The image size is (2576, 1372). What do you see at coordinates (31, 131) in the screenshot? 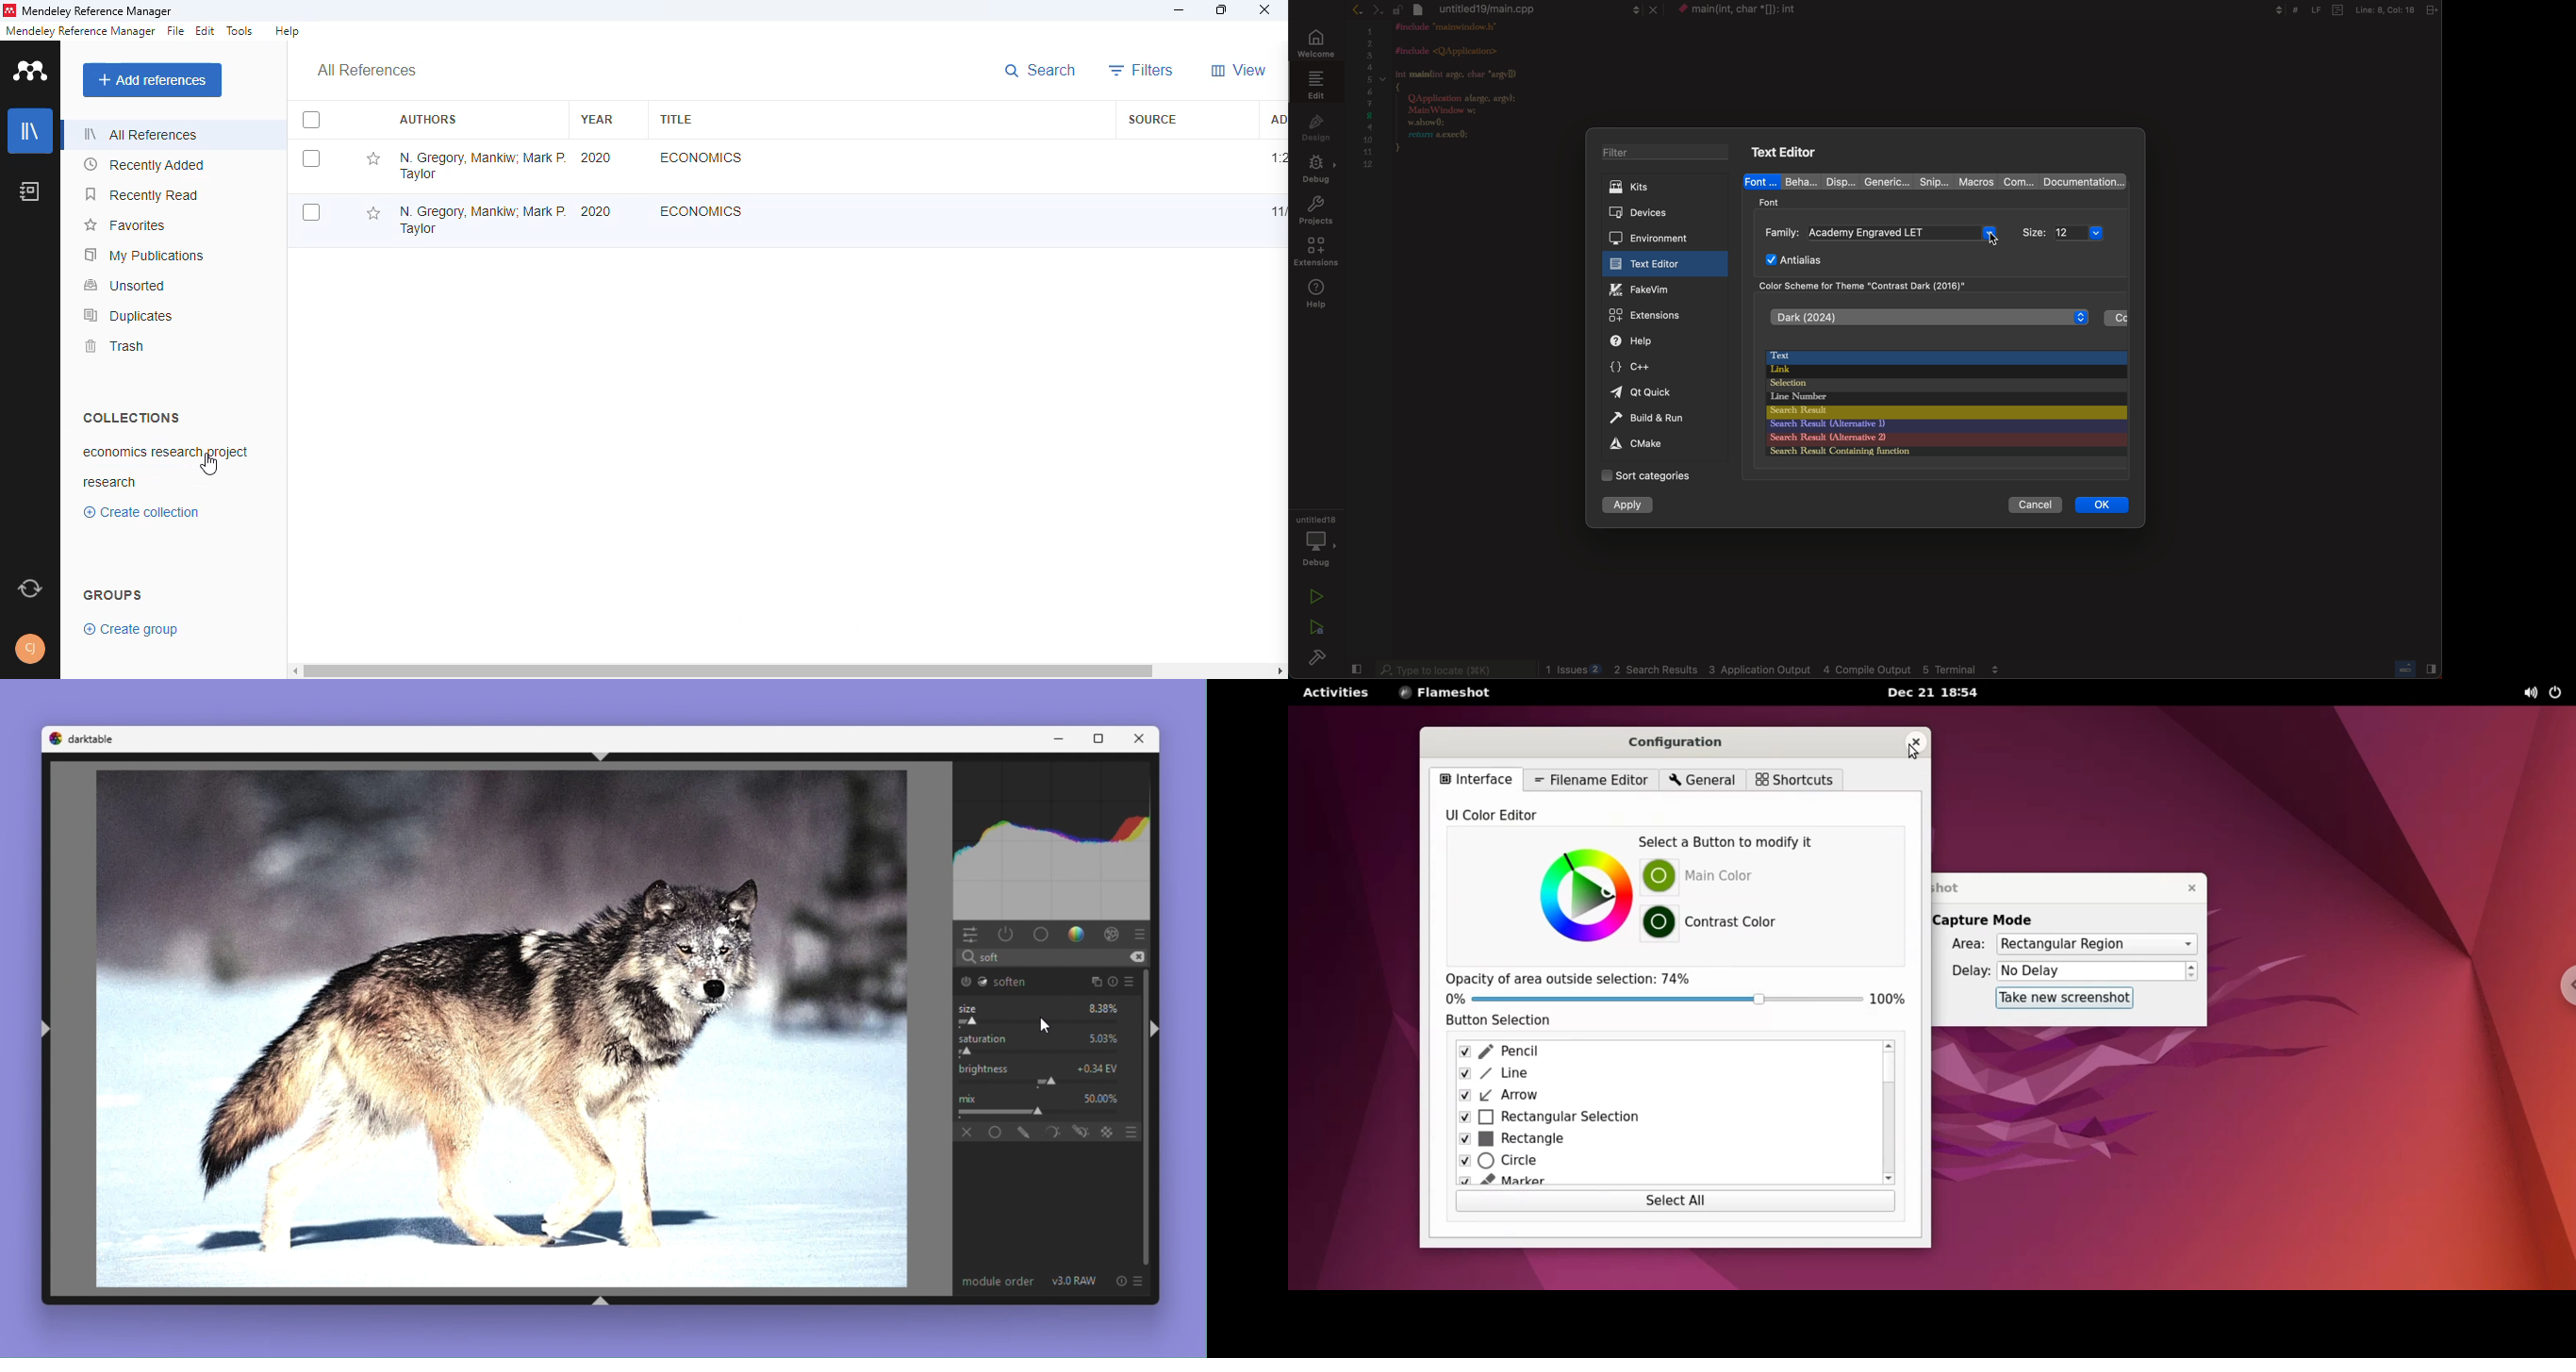
I see `library` at bounding box center [31, 131].